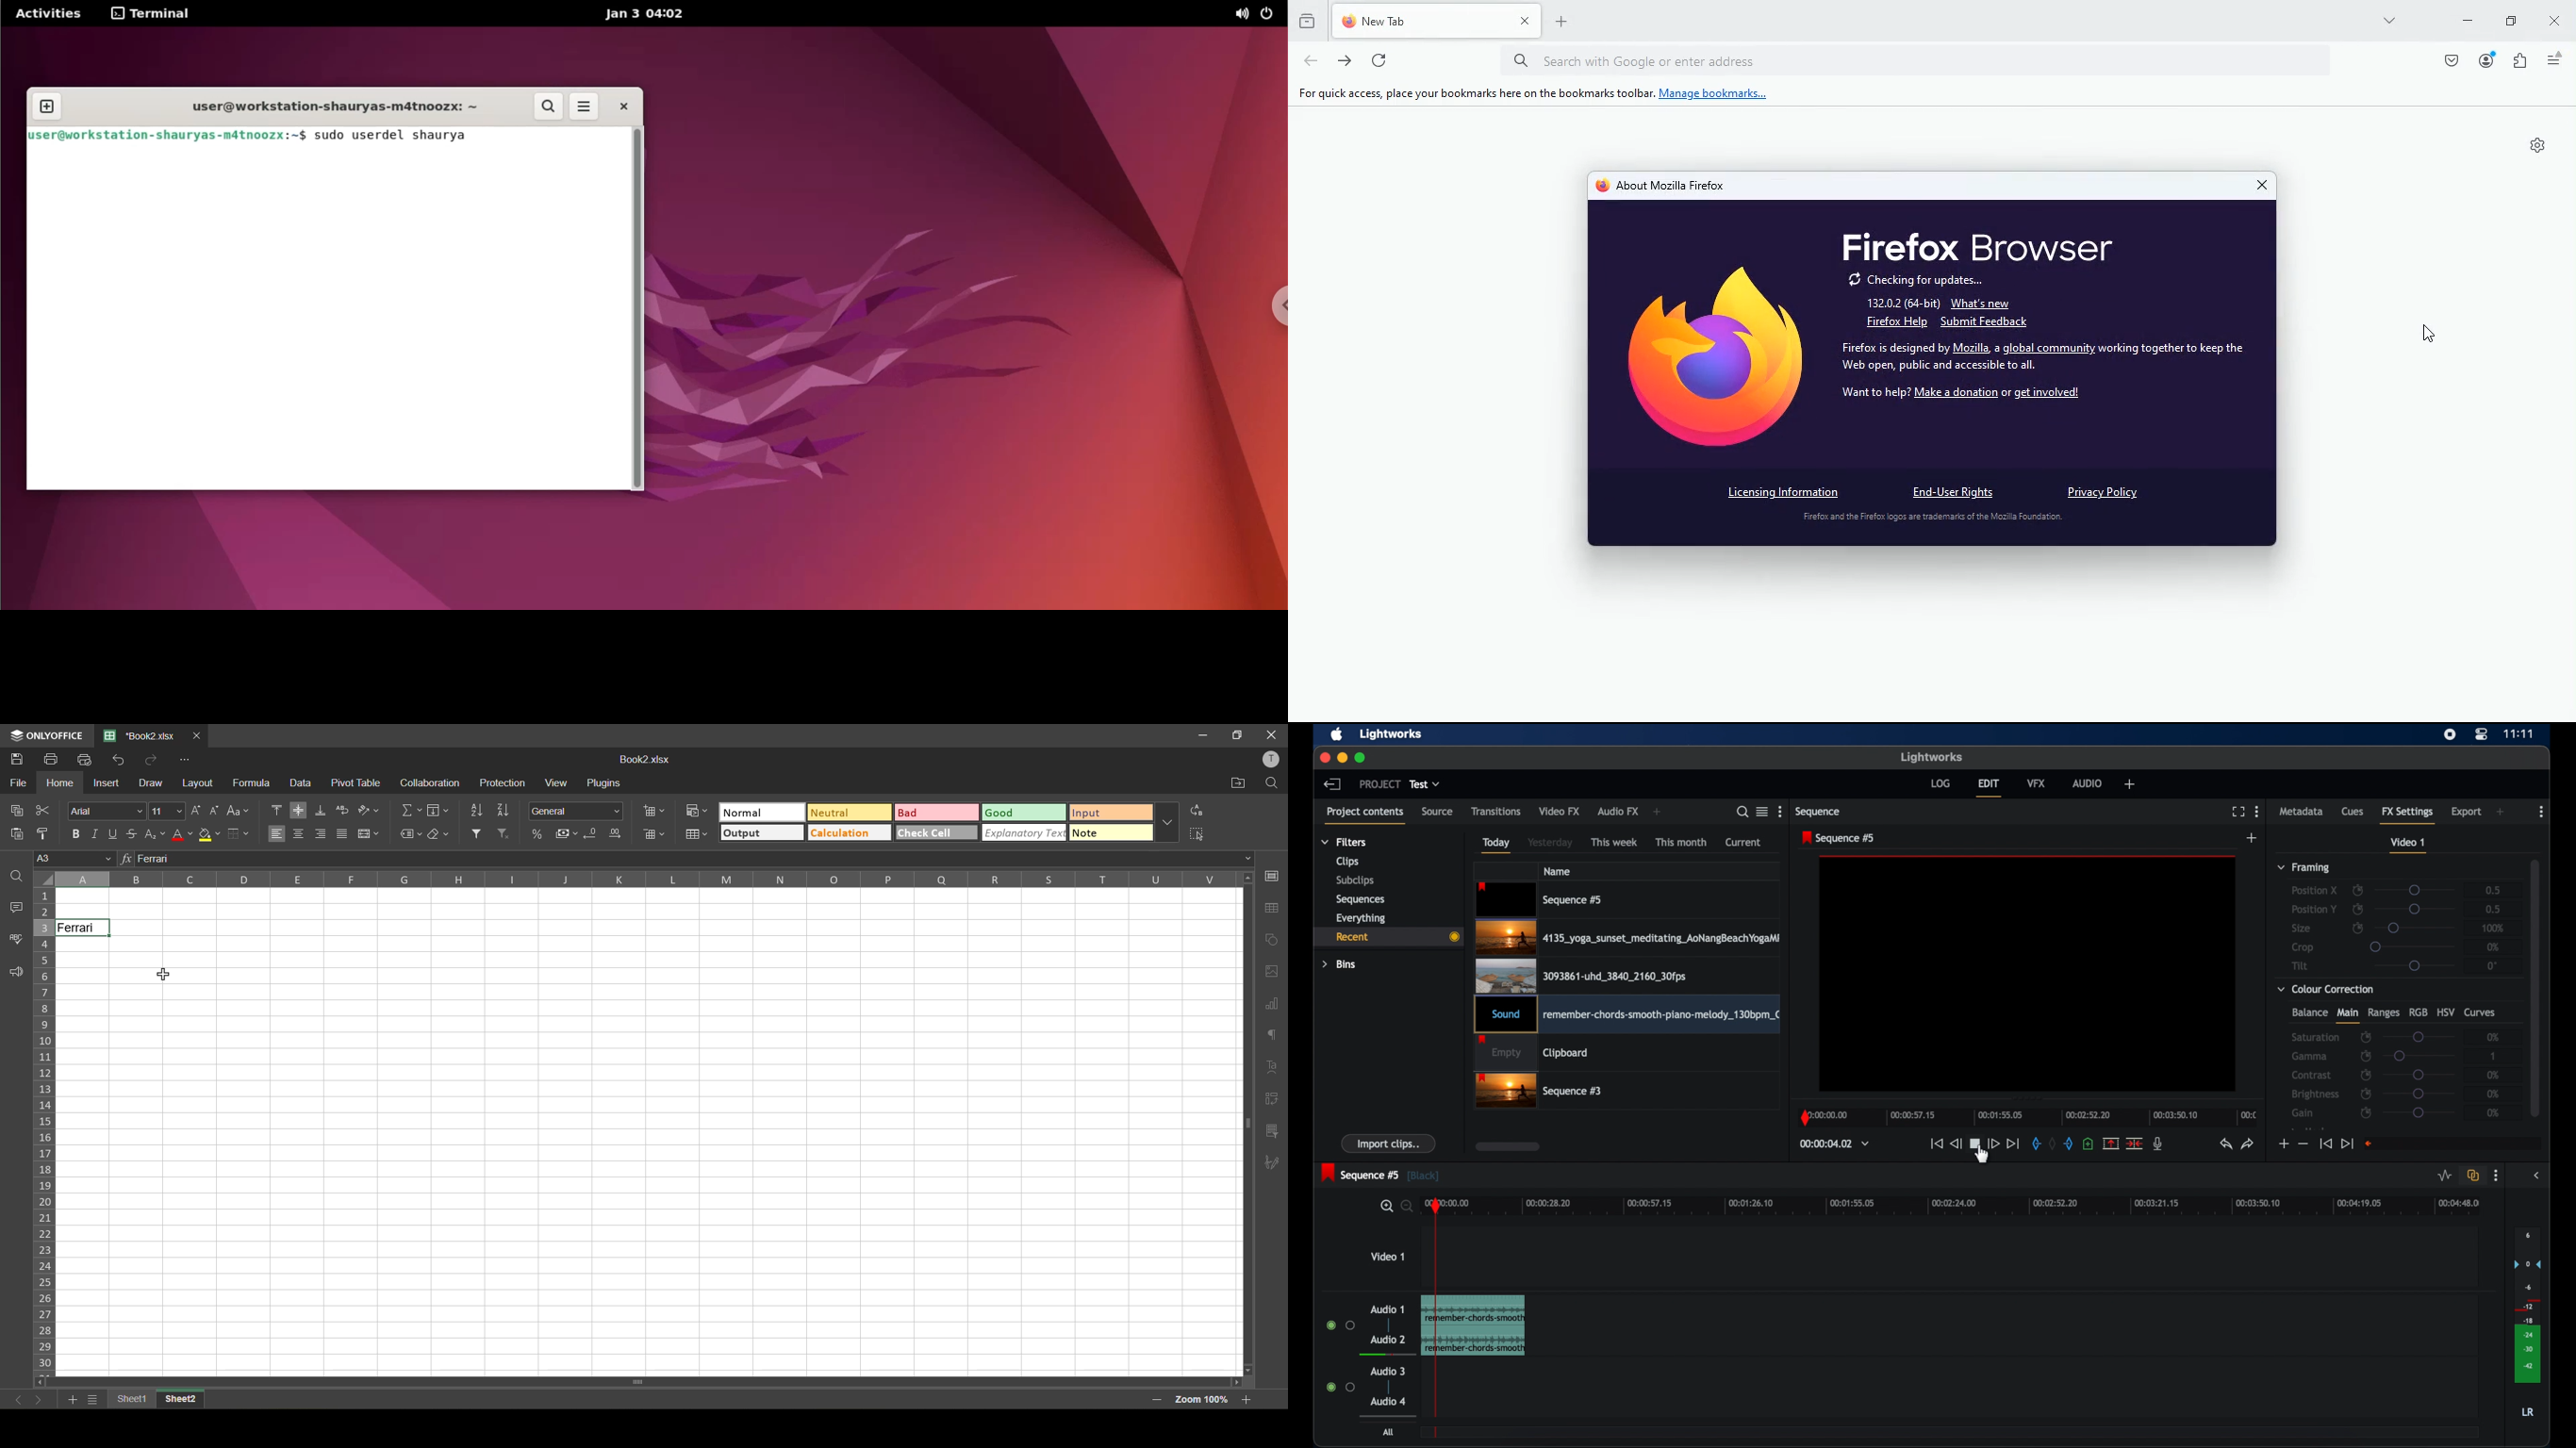  What do you see at coordinates (2466, 23) in the screenshot?
I see `minimize` at bounding box center [2466, 23].